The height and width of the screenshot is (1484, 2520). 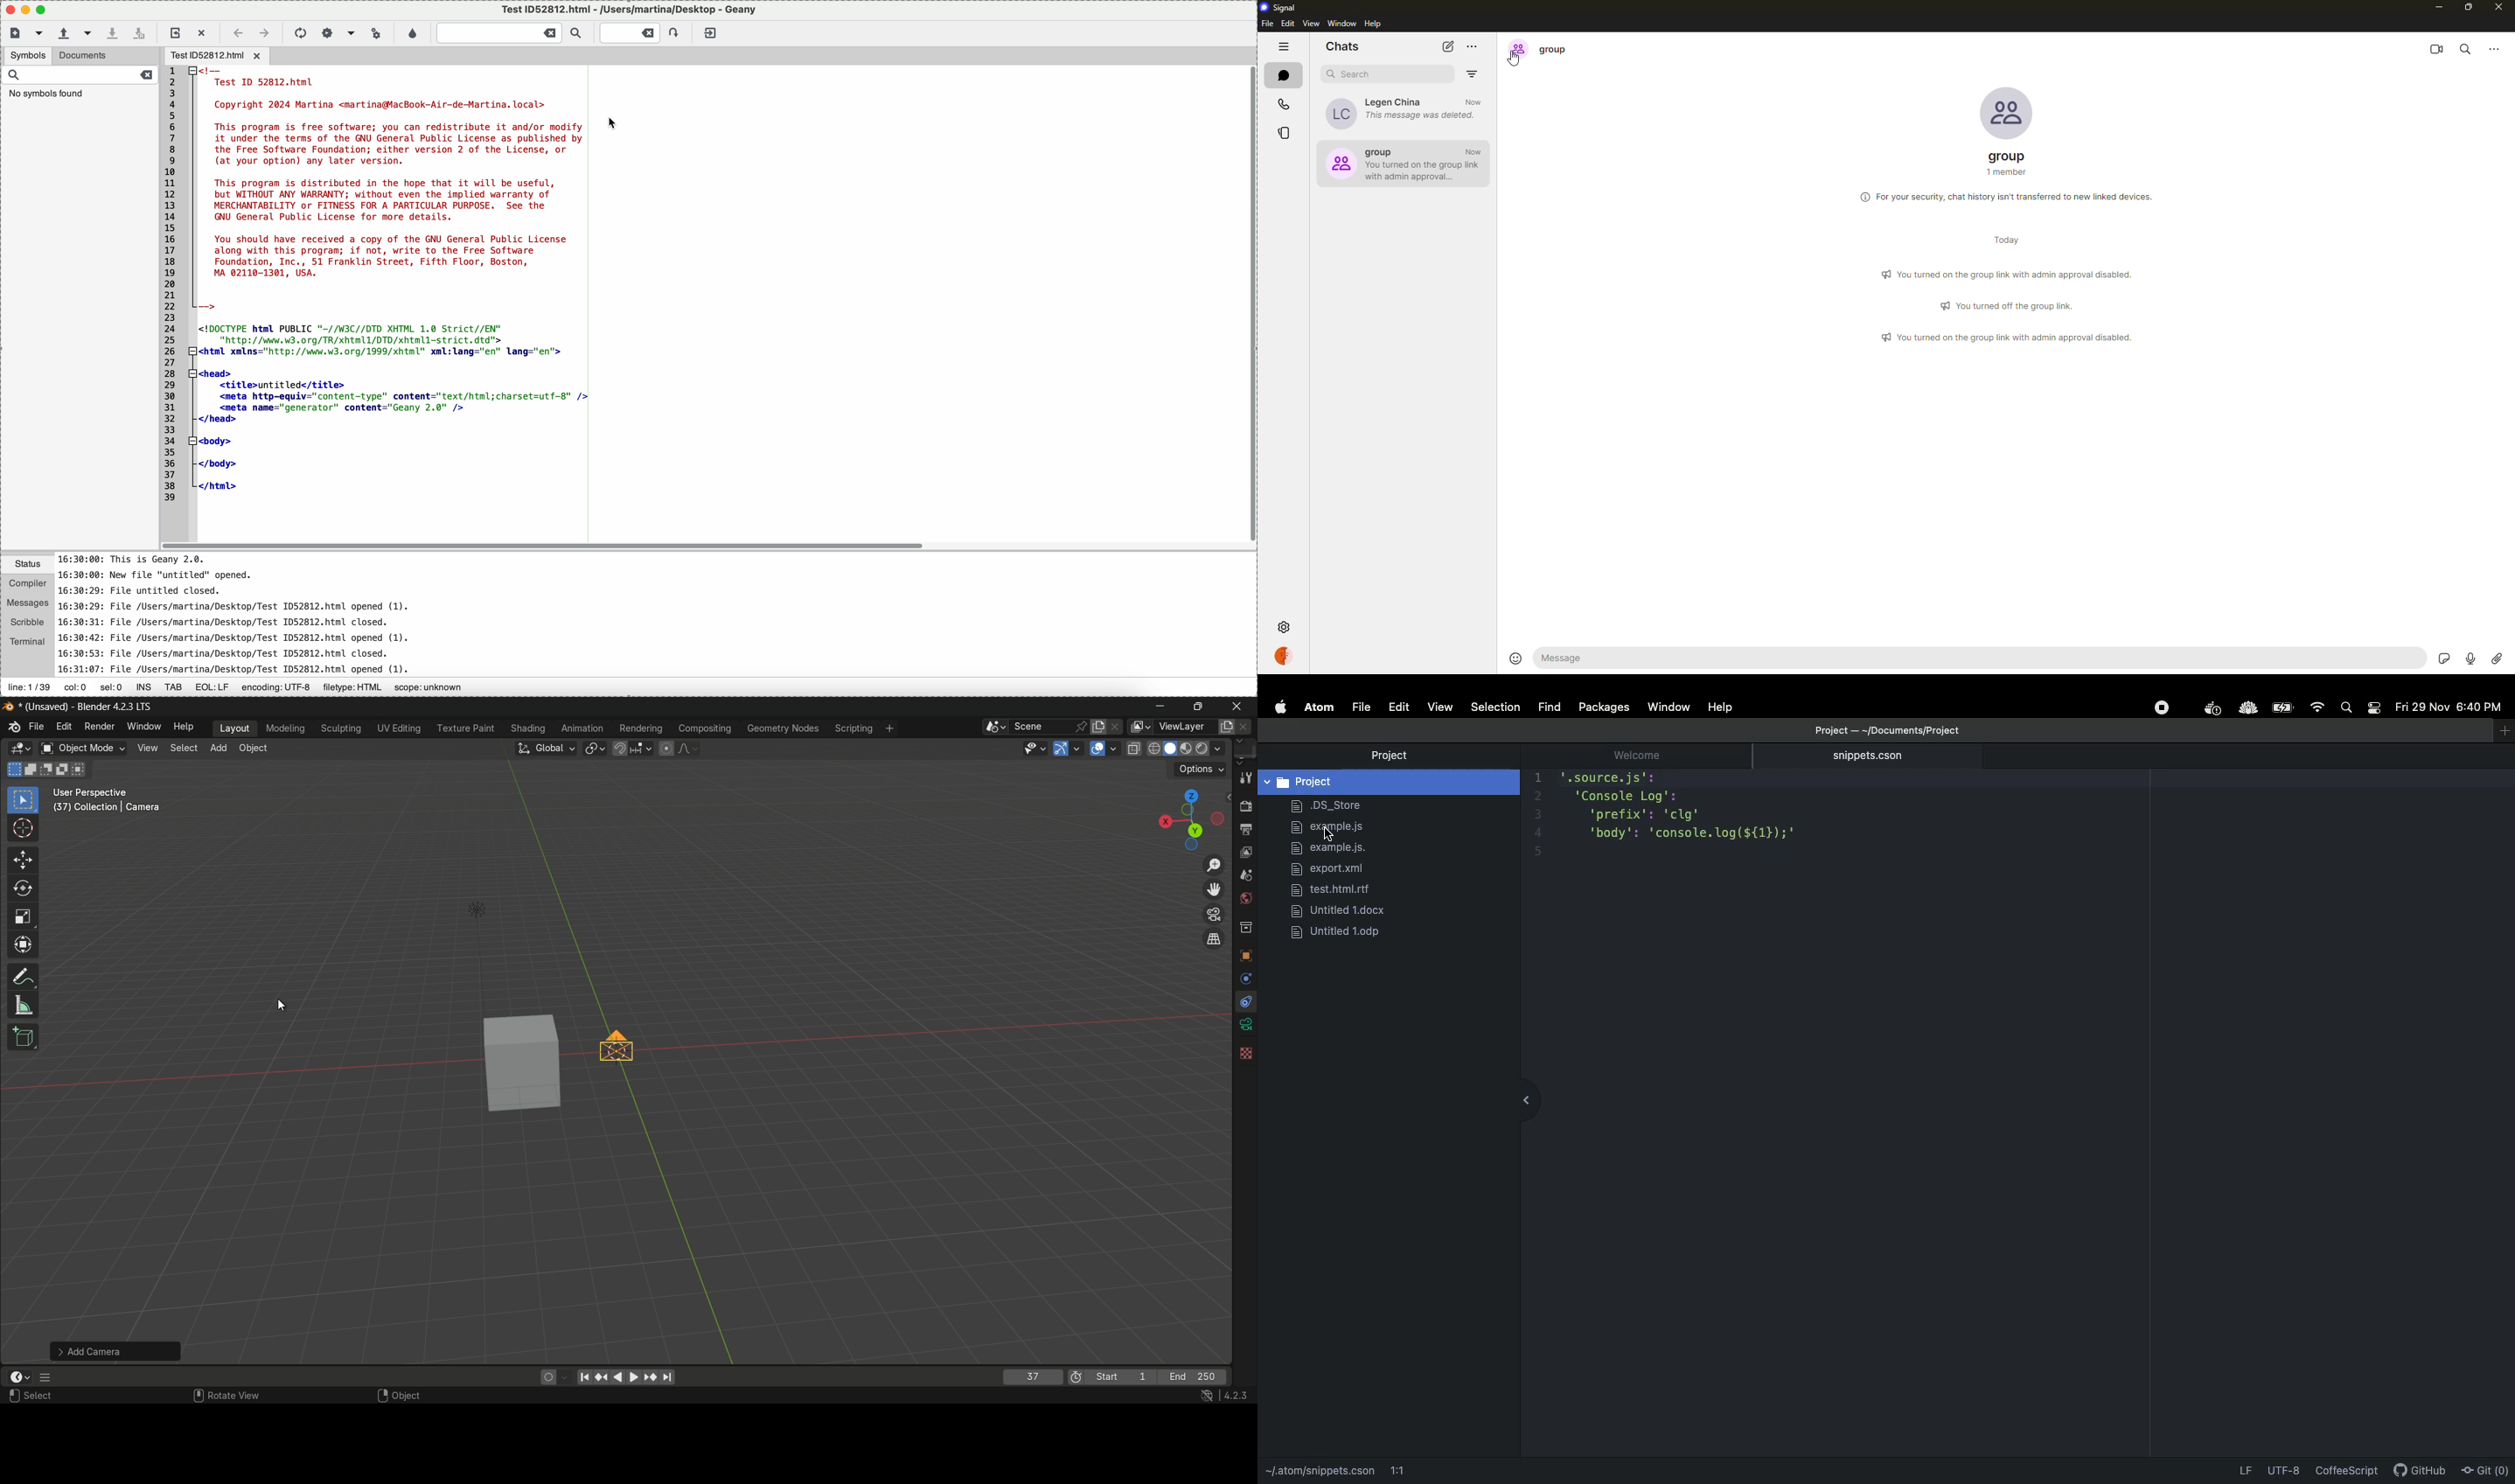 What do you see at coordinates (1354, 74) in the screenshot?
I see `search` at bounding box center [1354, 74].